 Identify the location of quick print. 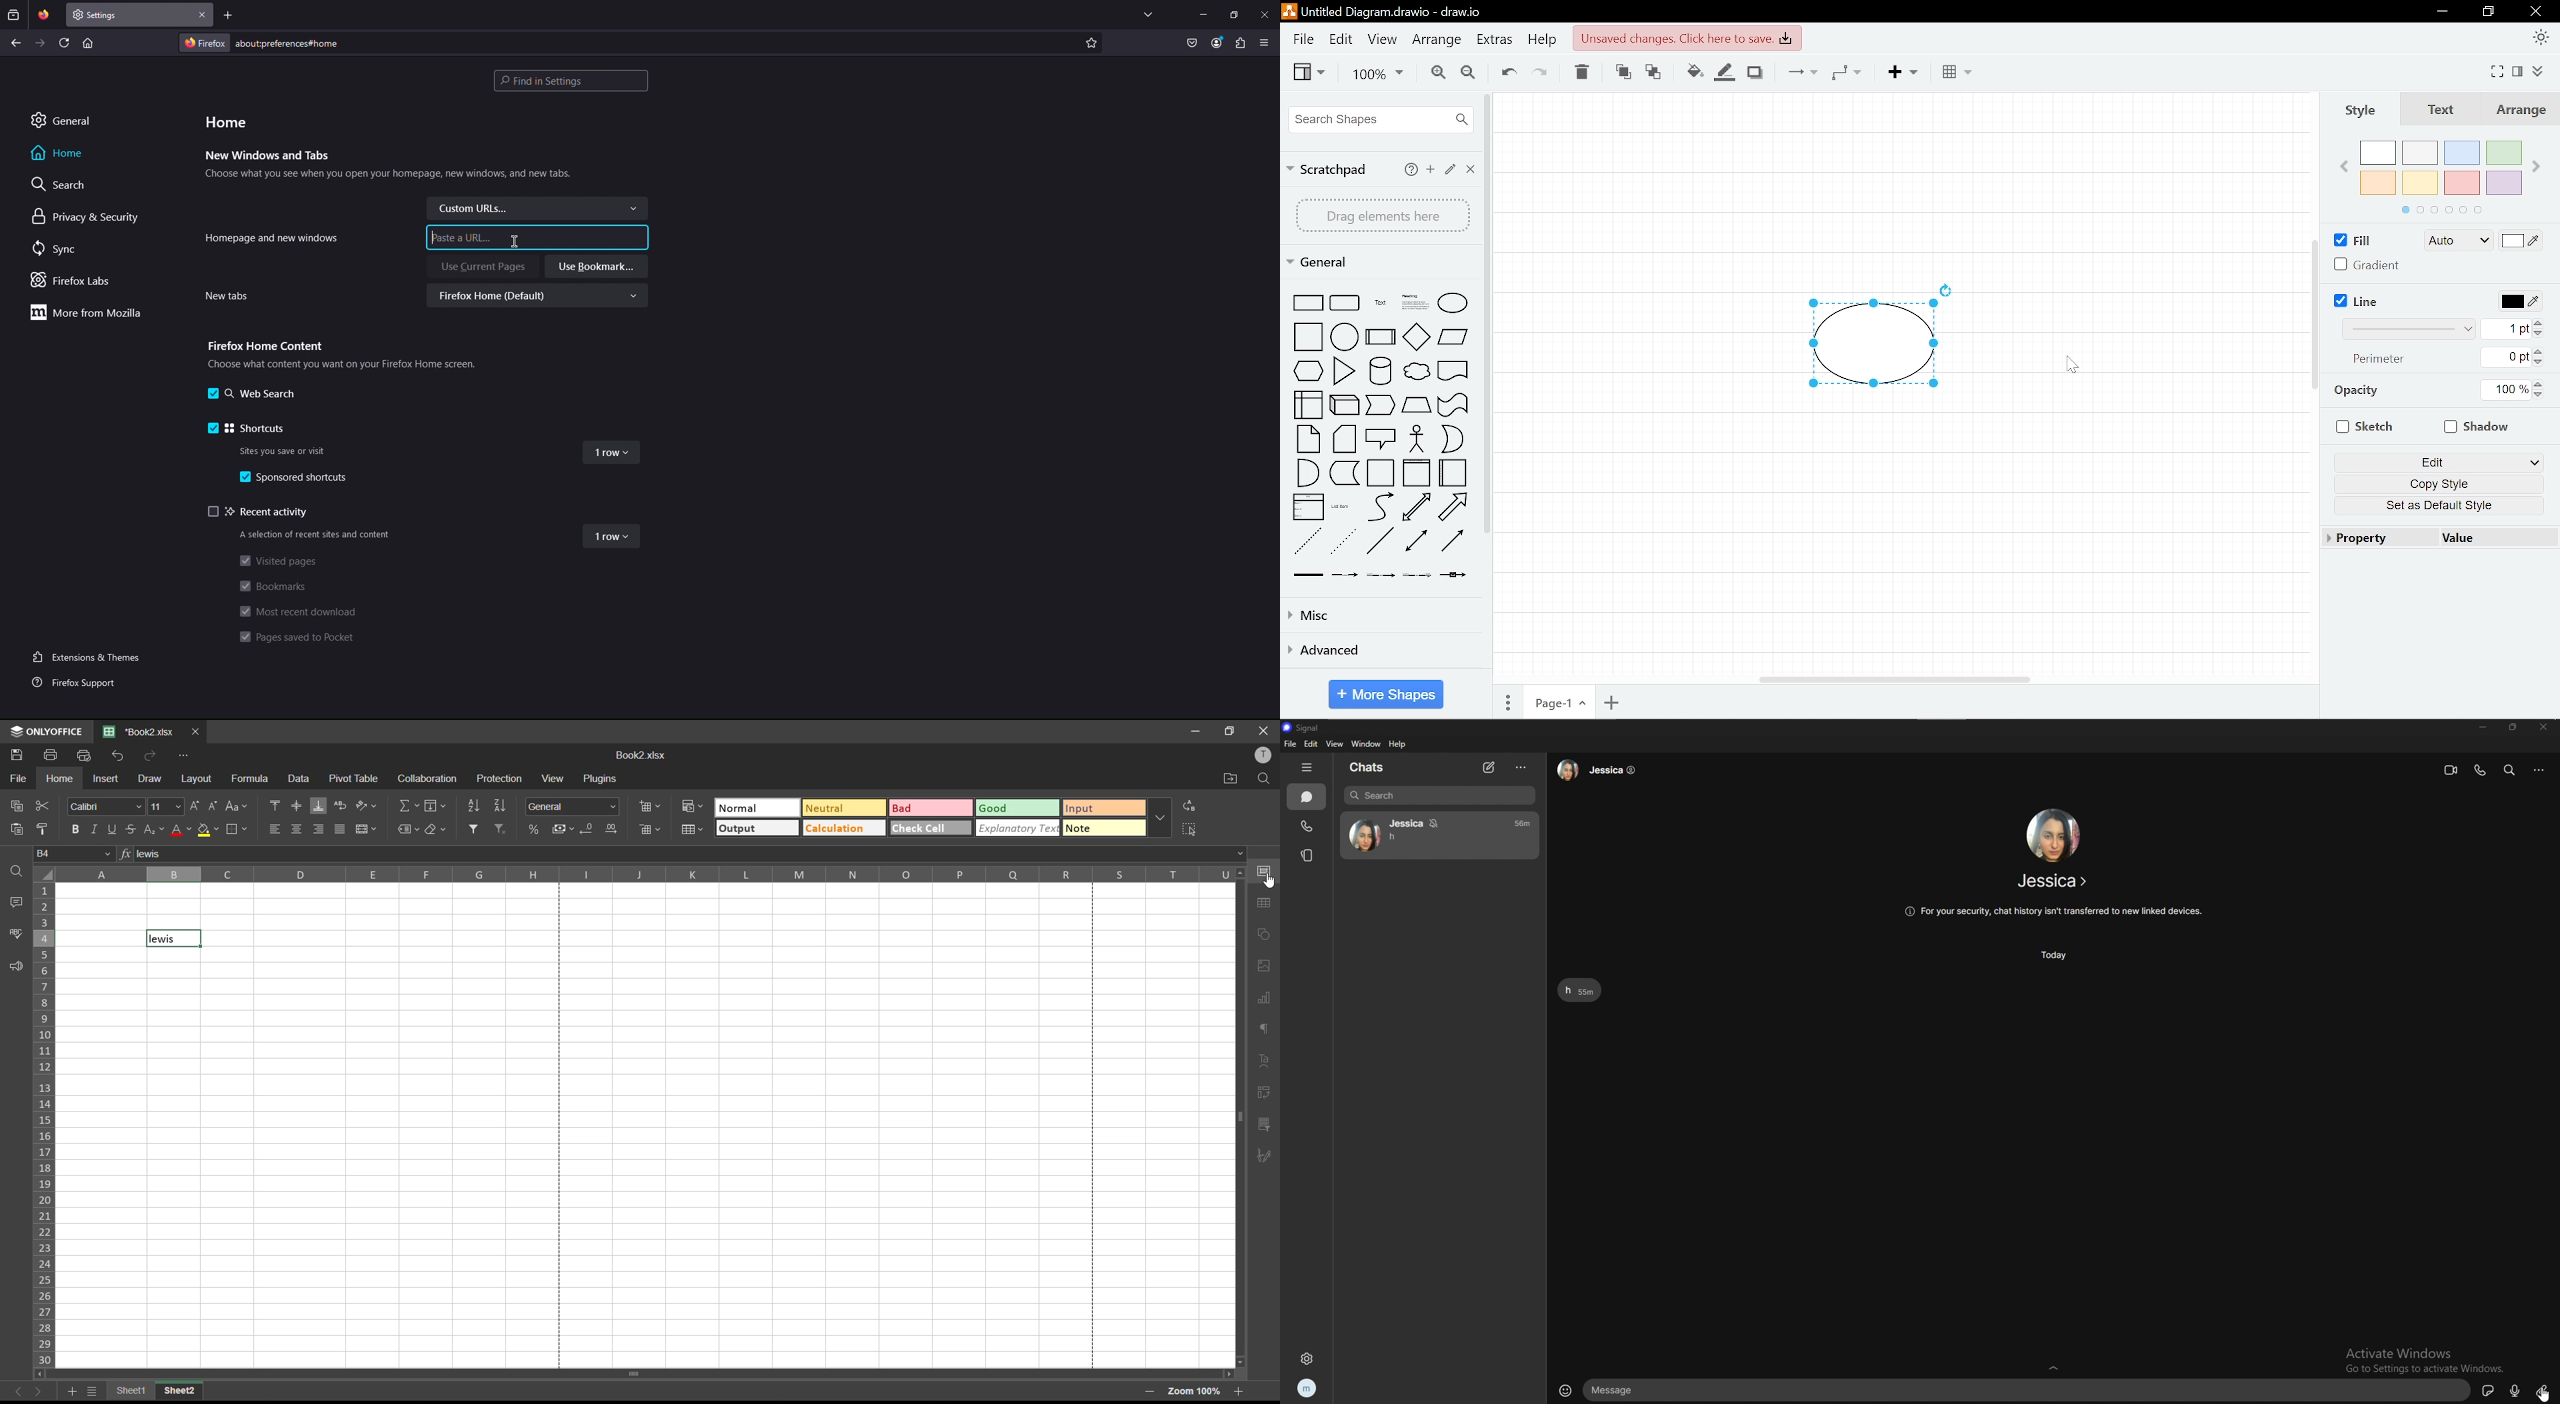
(83, 755).